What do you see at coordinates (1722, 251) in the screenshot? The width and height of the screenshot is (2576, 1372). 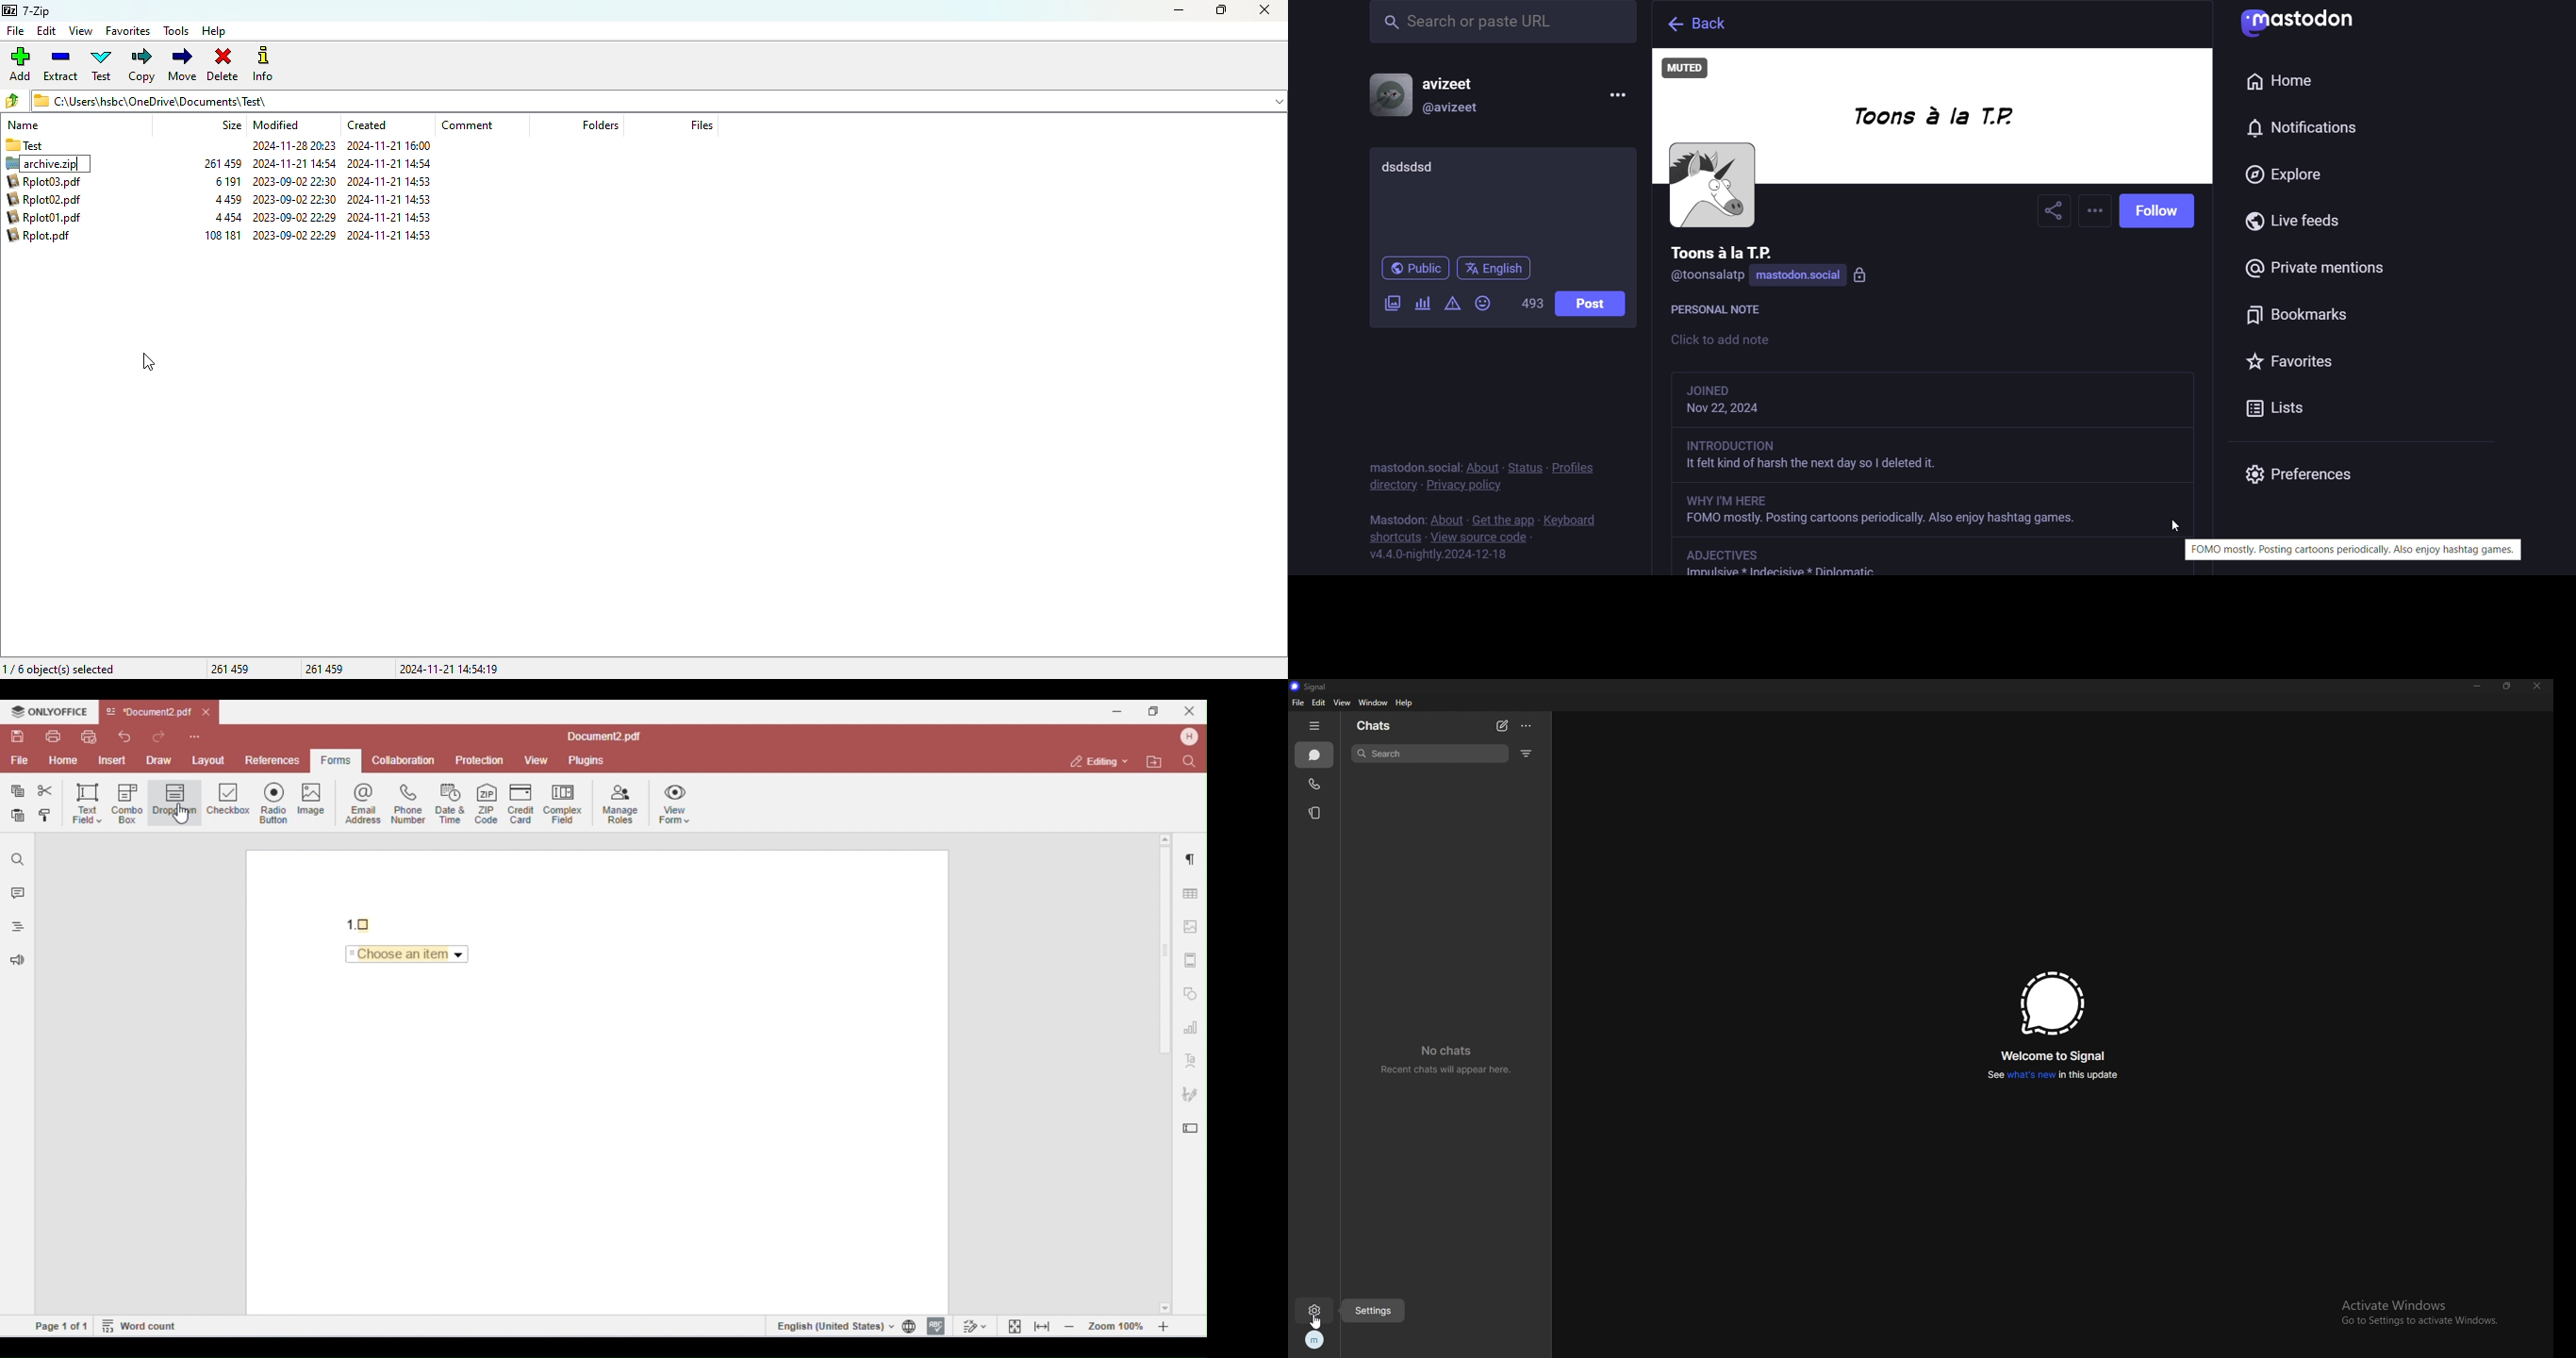 I see `username` at bounding box center [1722, 251].